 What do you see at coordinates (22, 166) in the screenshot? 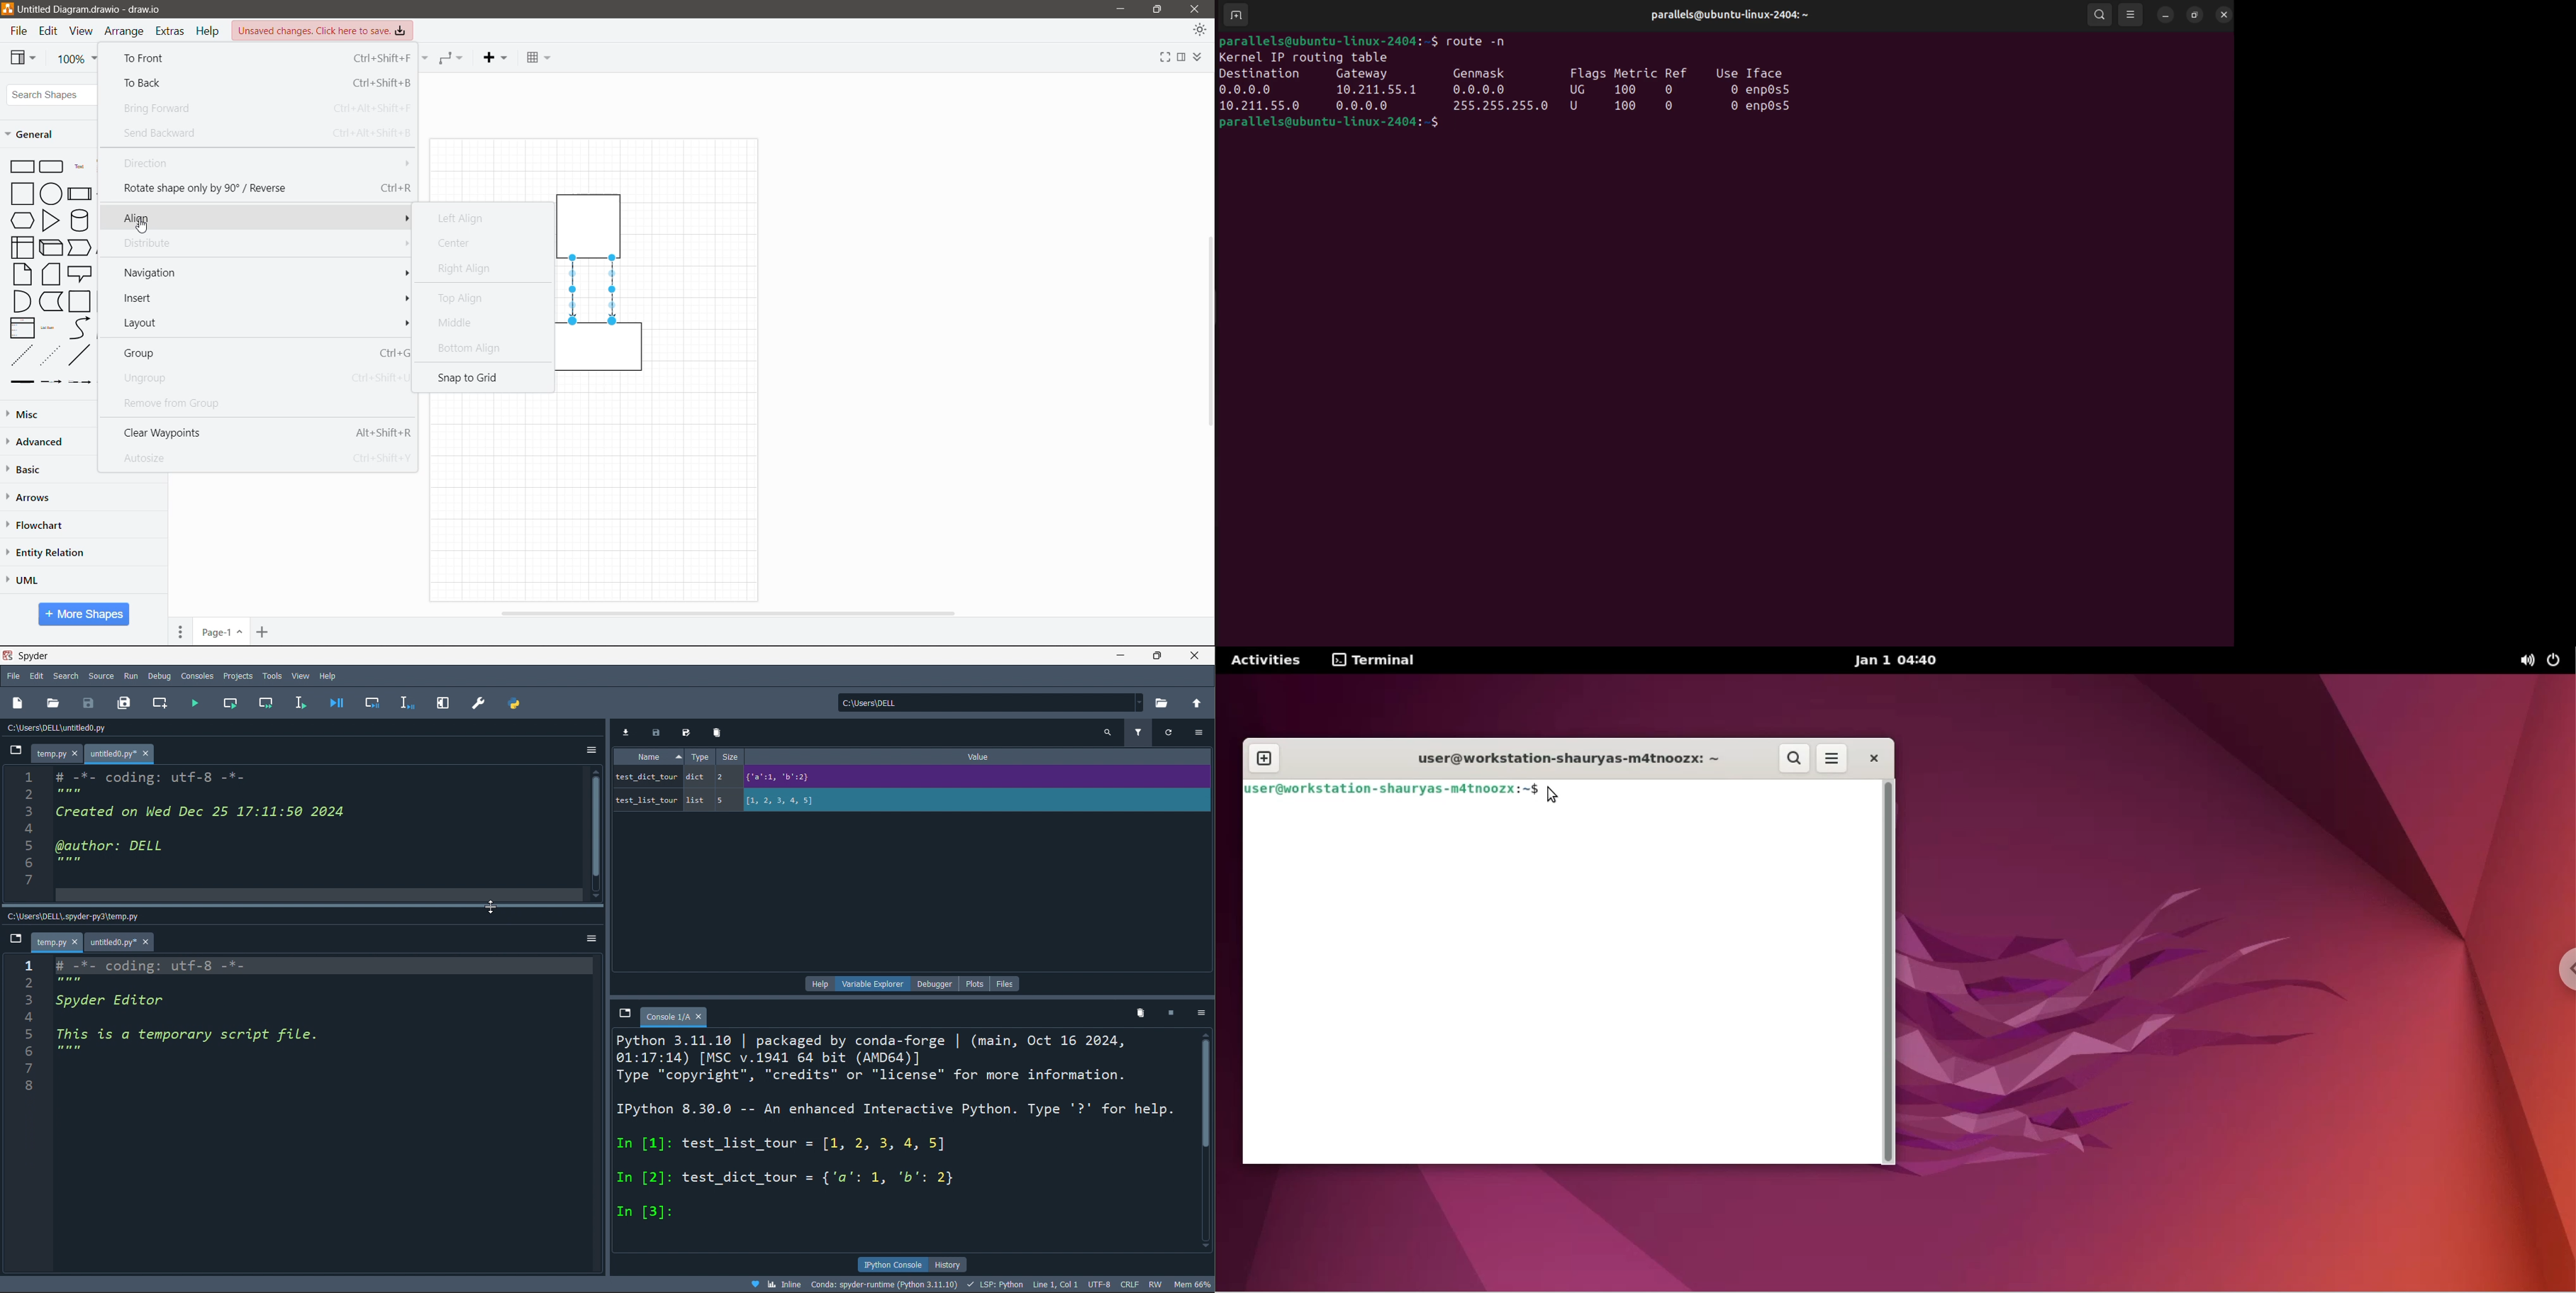
I see `Rectangle` at bounding box center [22, 166].